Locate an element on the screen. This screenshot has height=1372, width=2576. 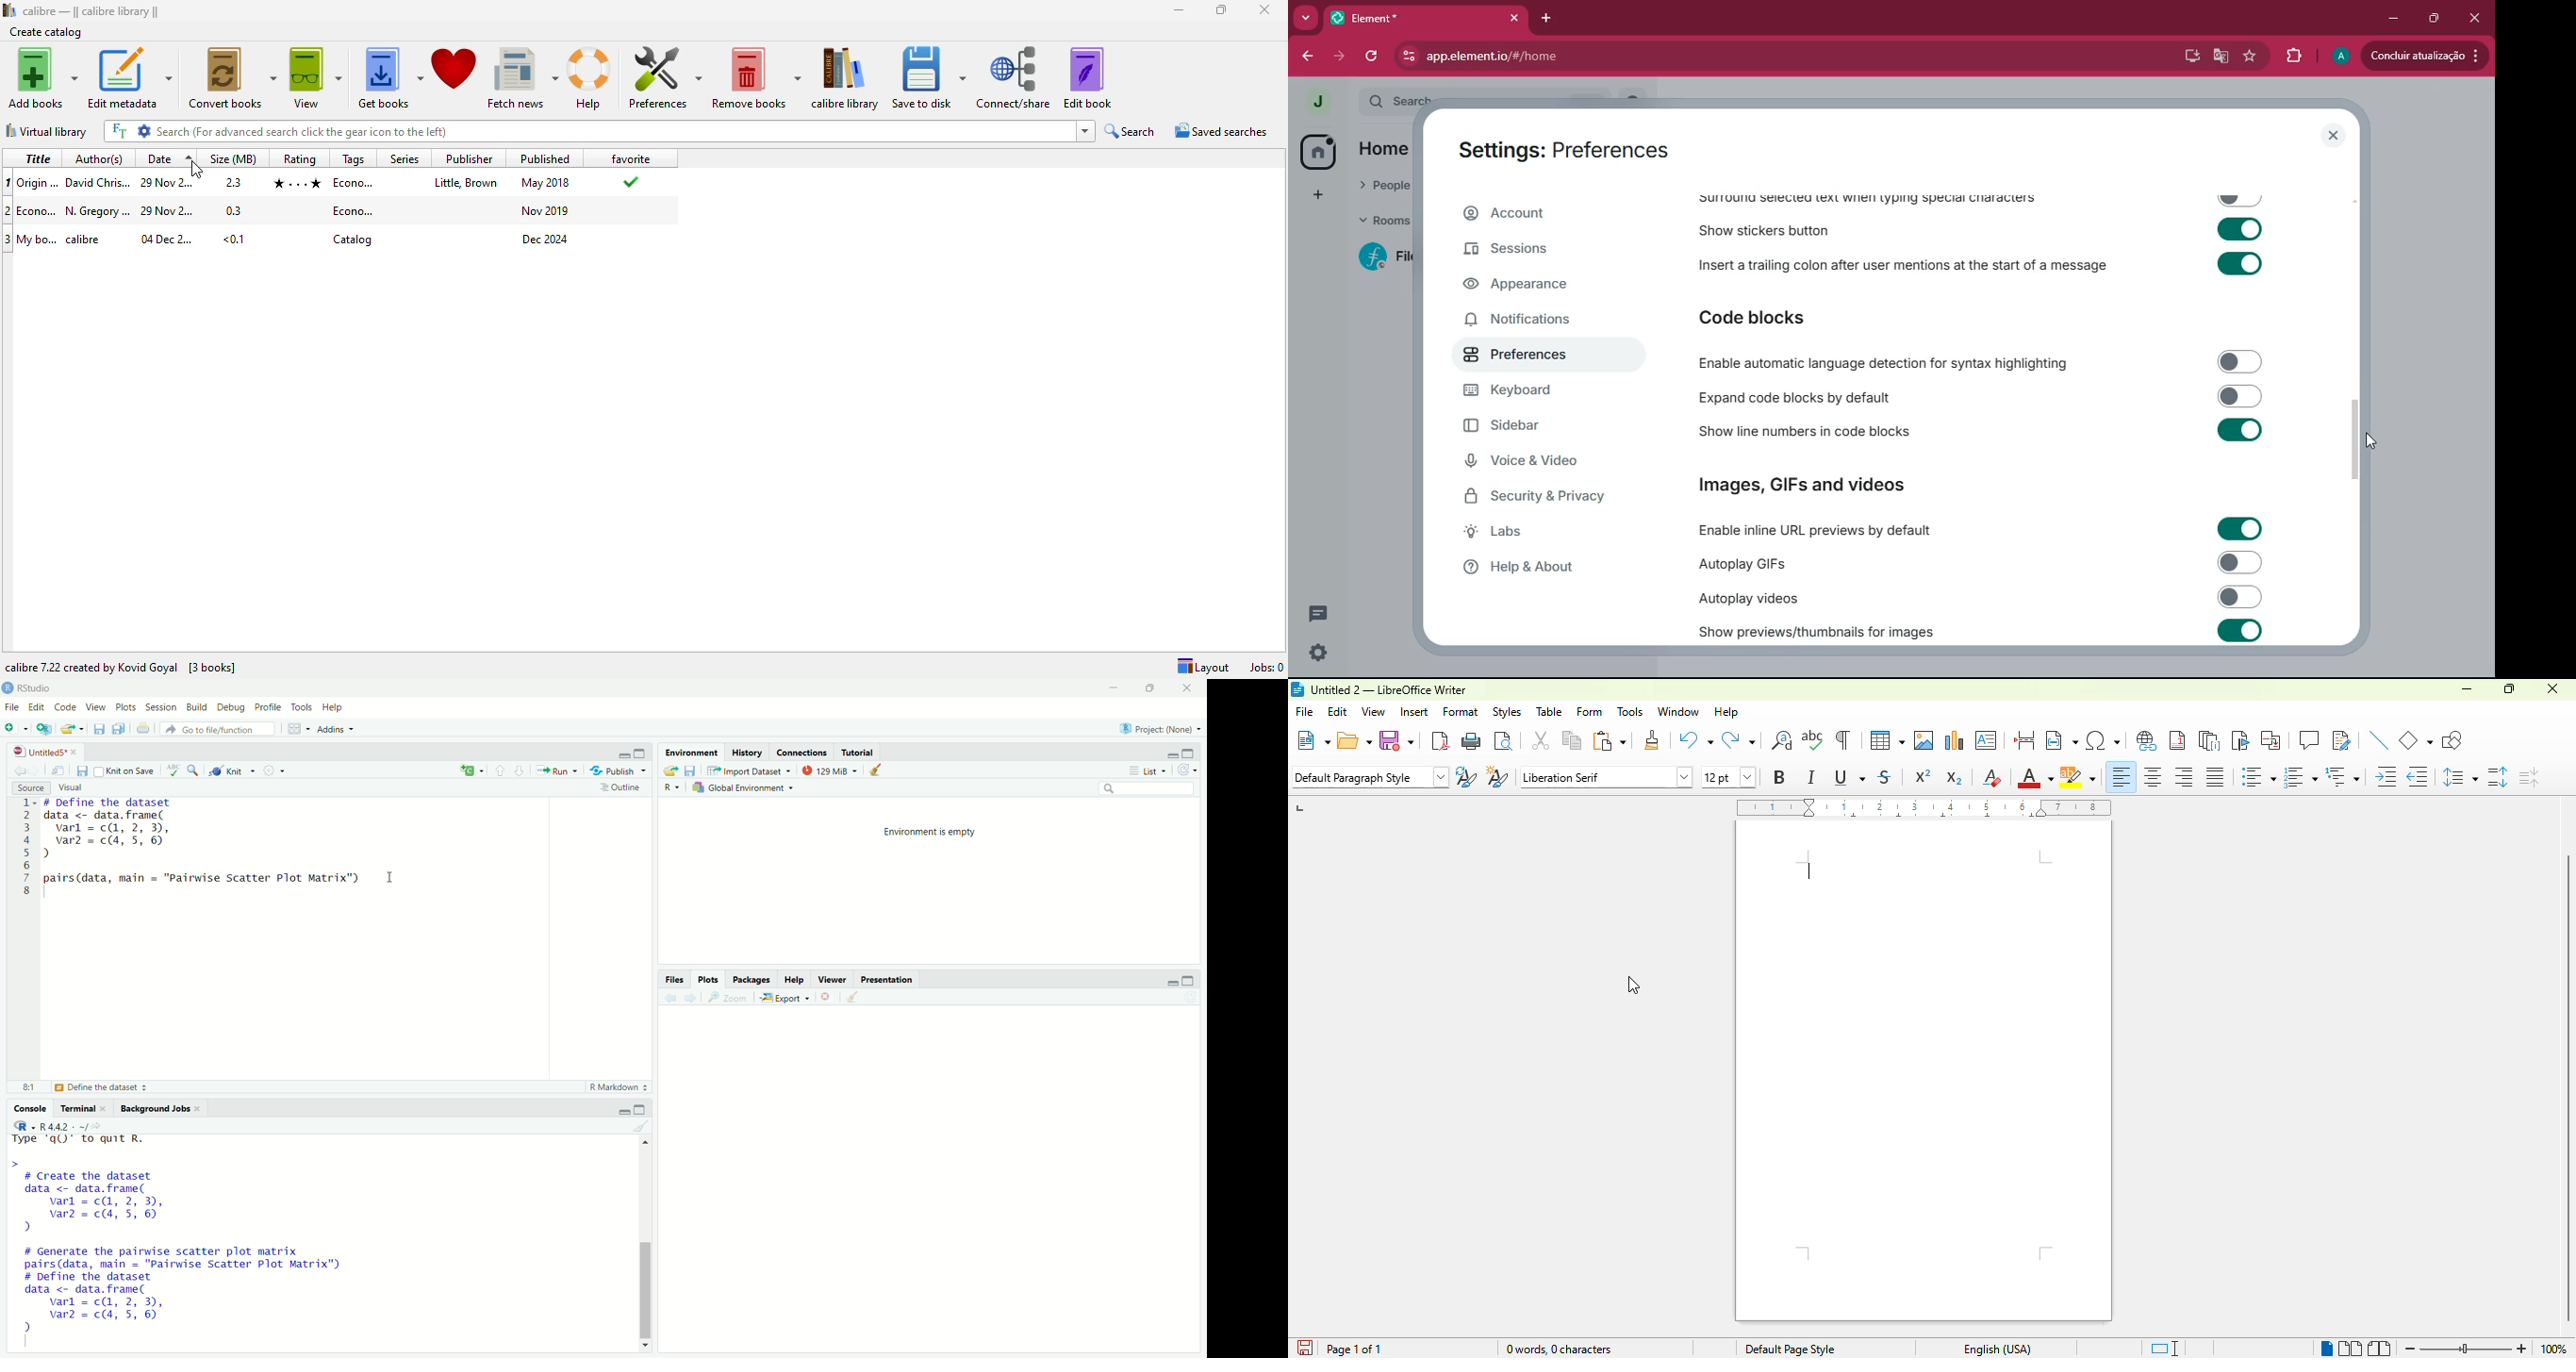
edit is located at coordinates (1337, 711).